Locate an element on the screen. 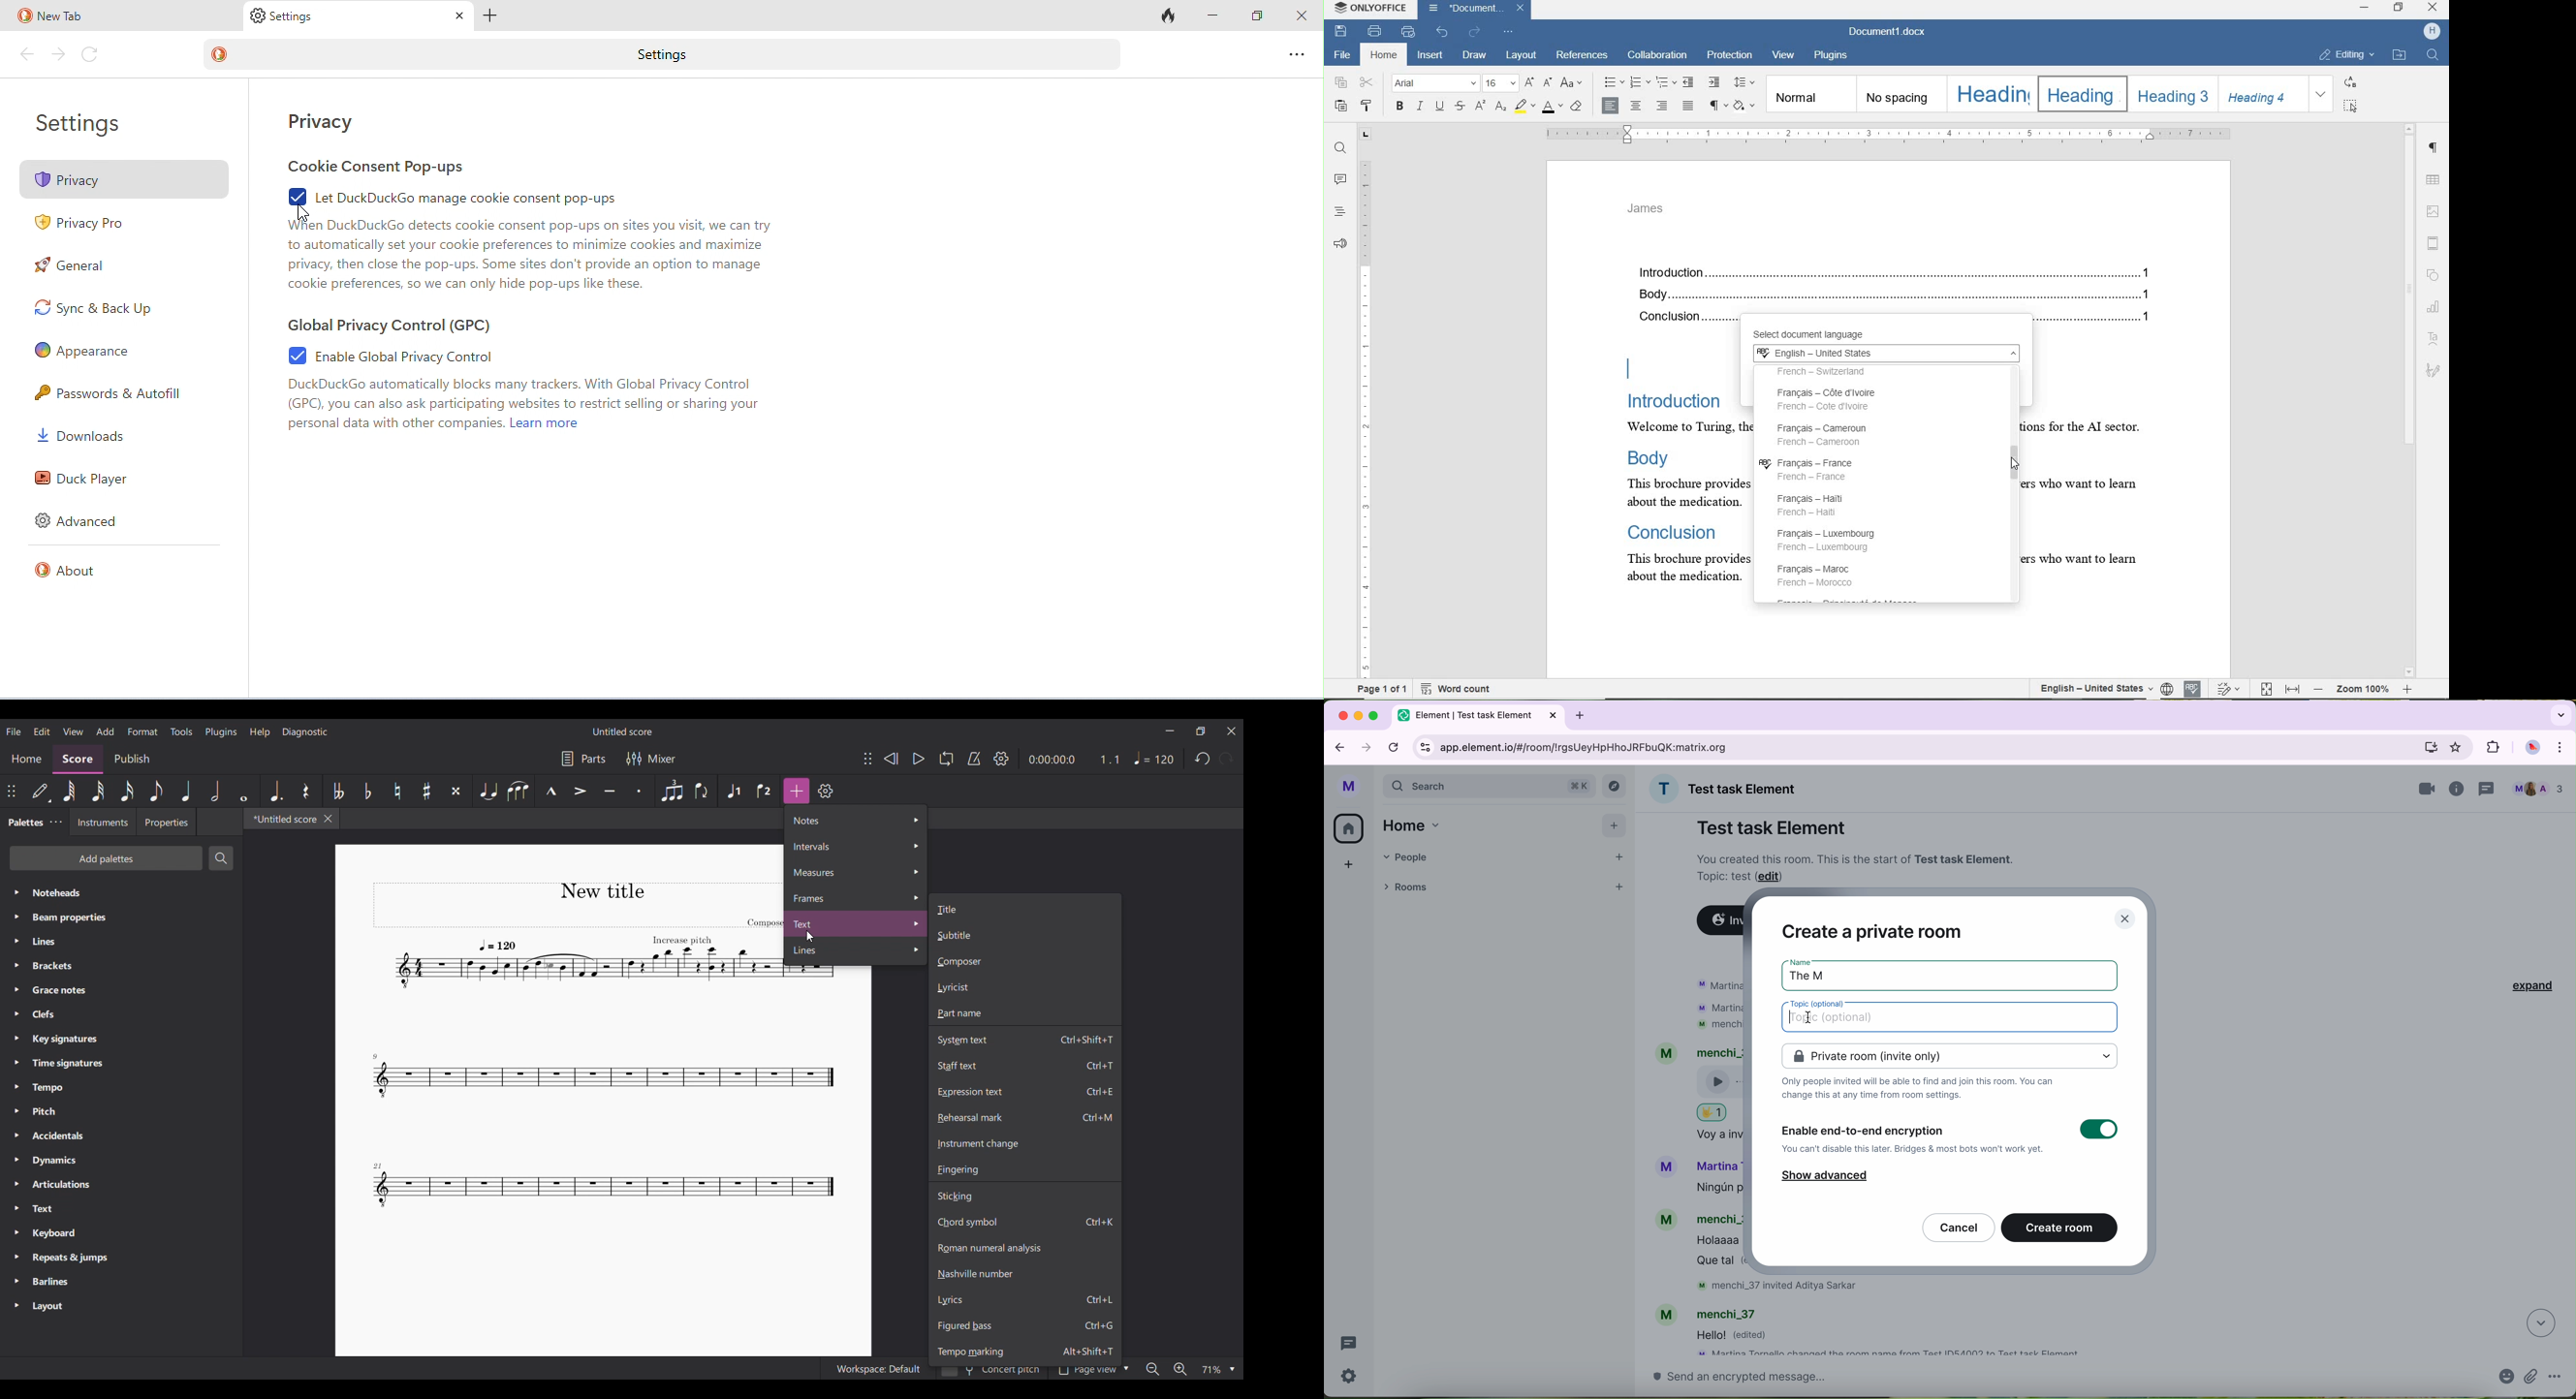 This screenshot has width=2576, height=1400. Text options, highlighted by cursor is located at coordinates (857, 924).